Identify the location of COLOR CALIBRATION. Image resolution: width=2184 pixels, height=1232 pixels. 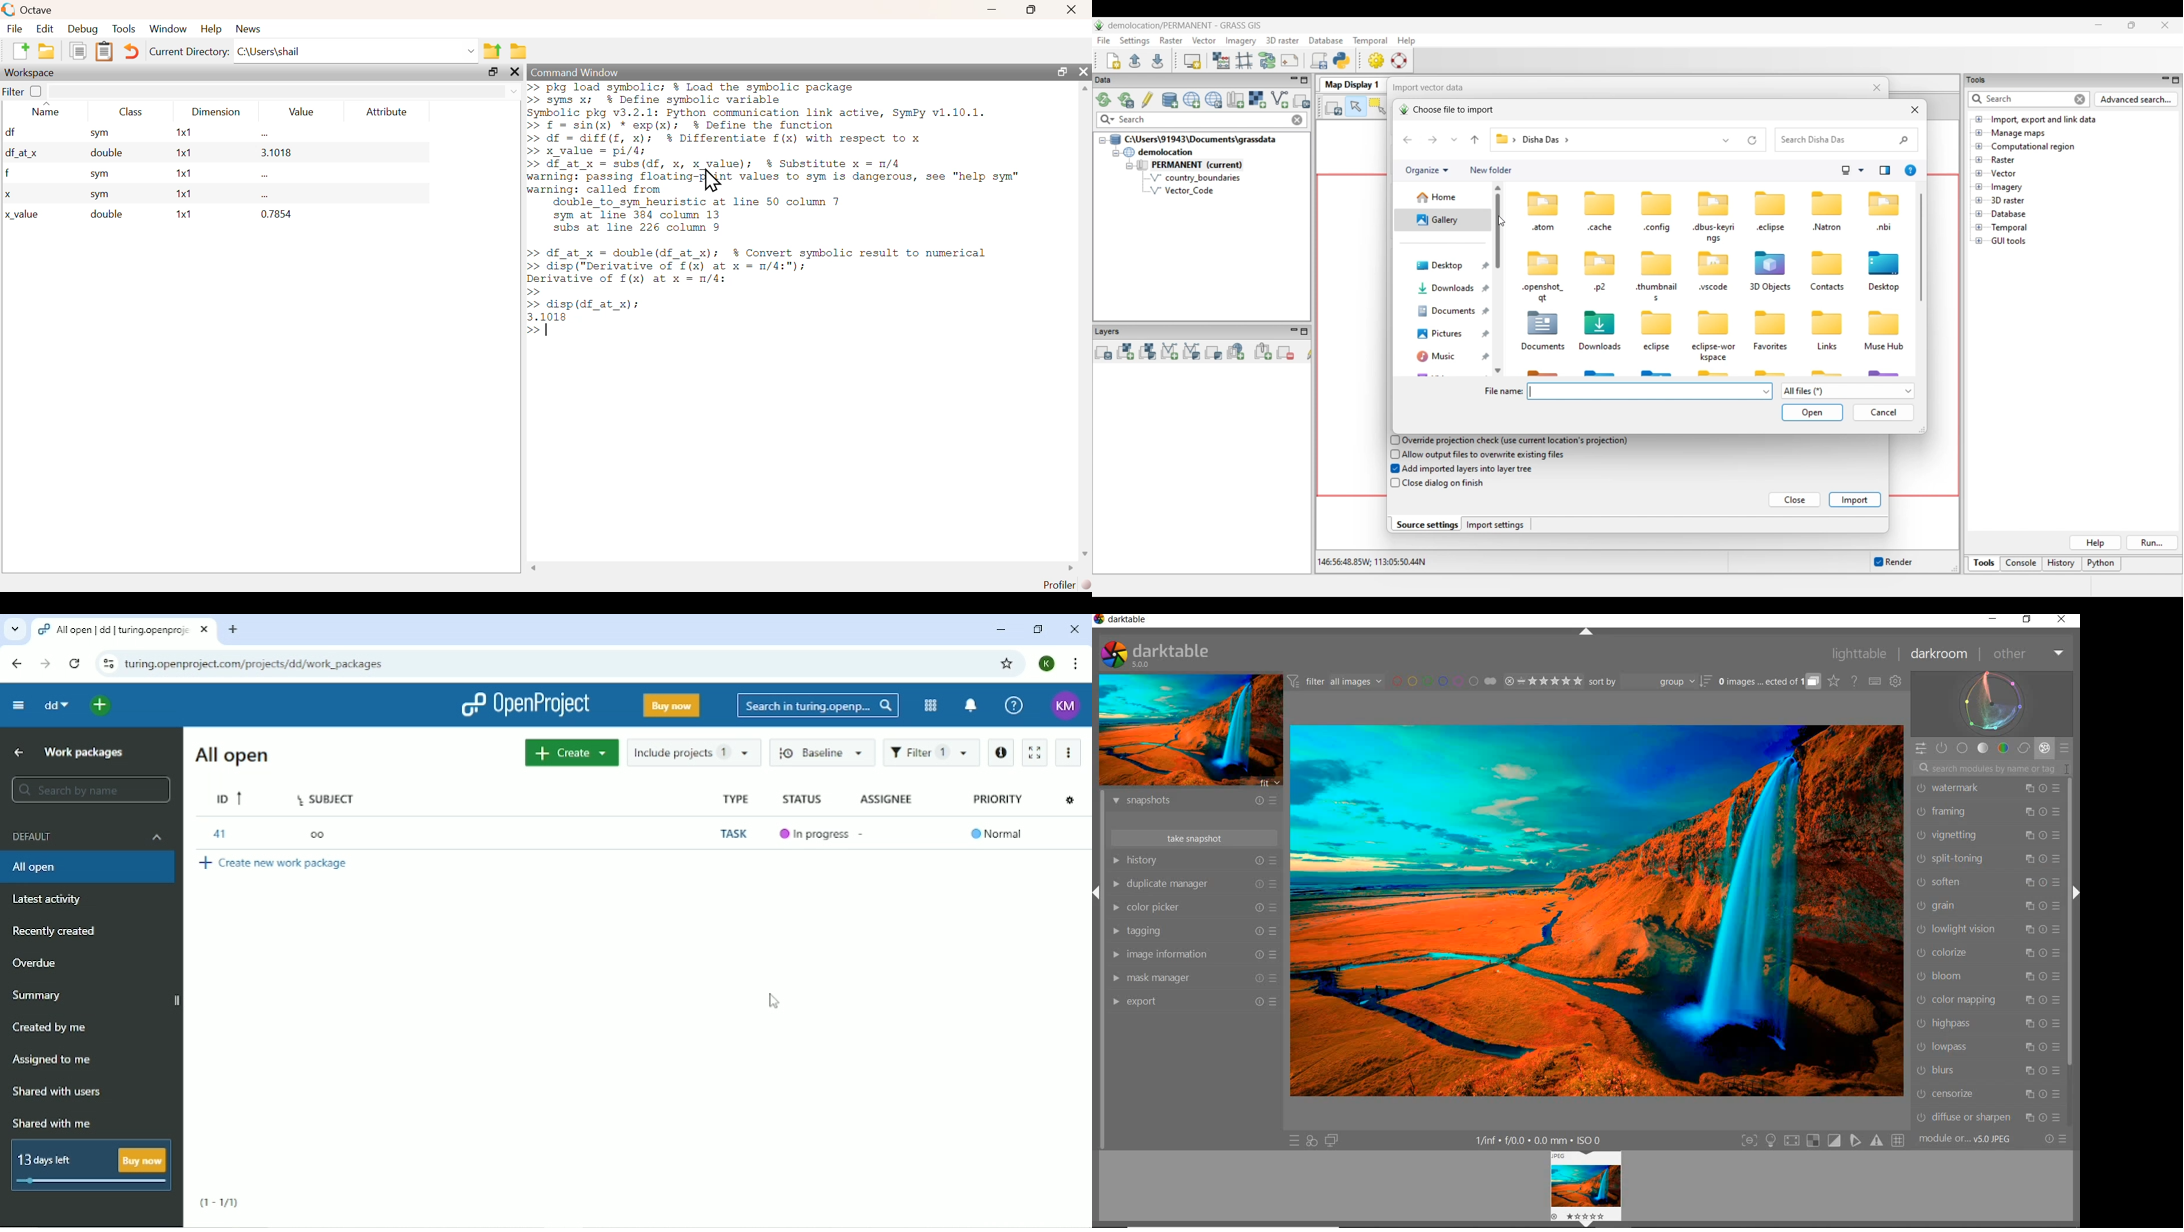
(1991, 788).